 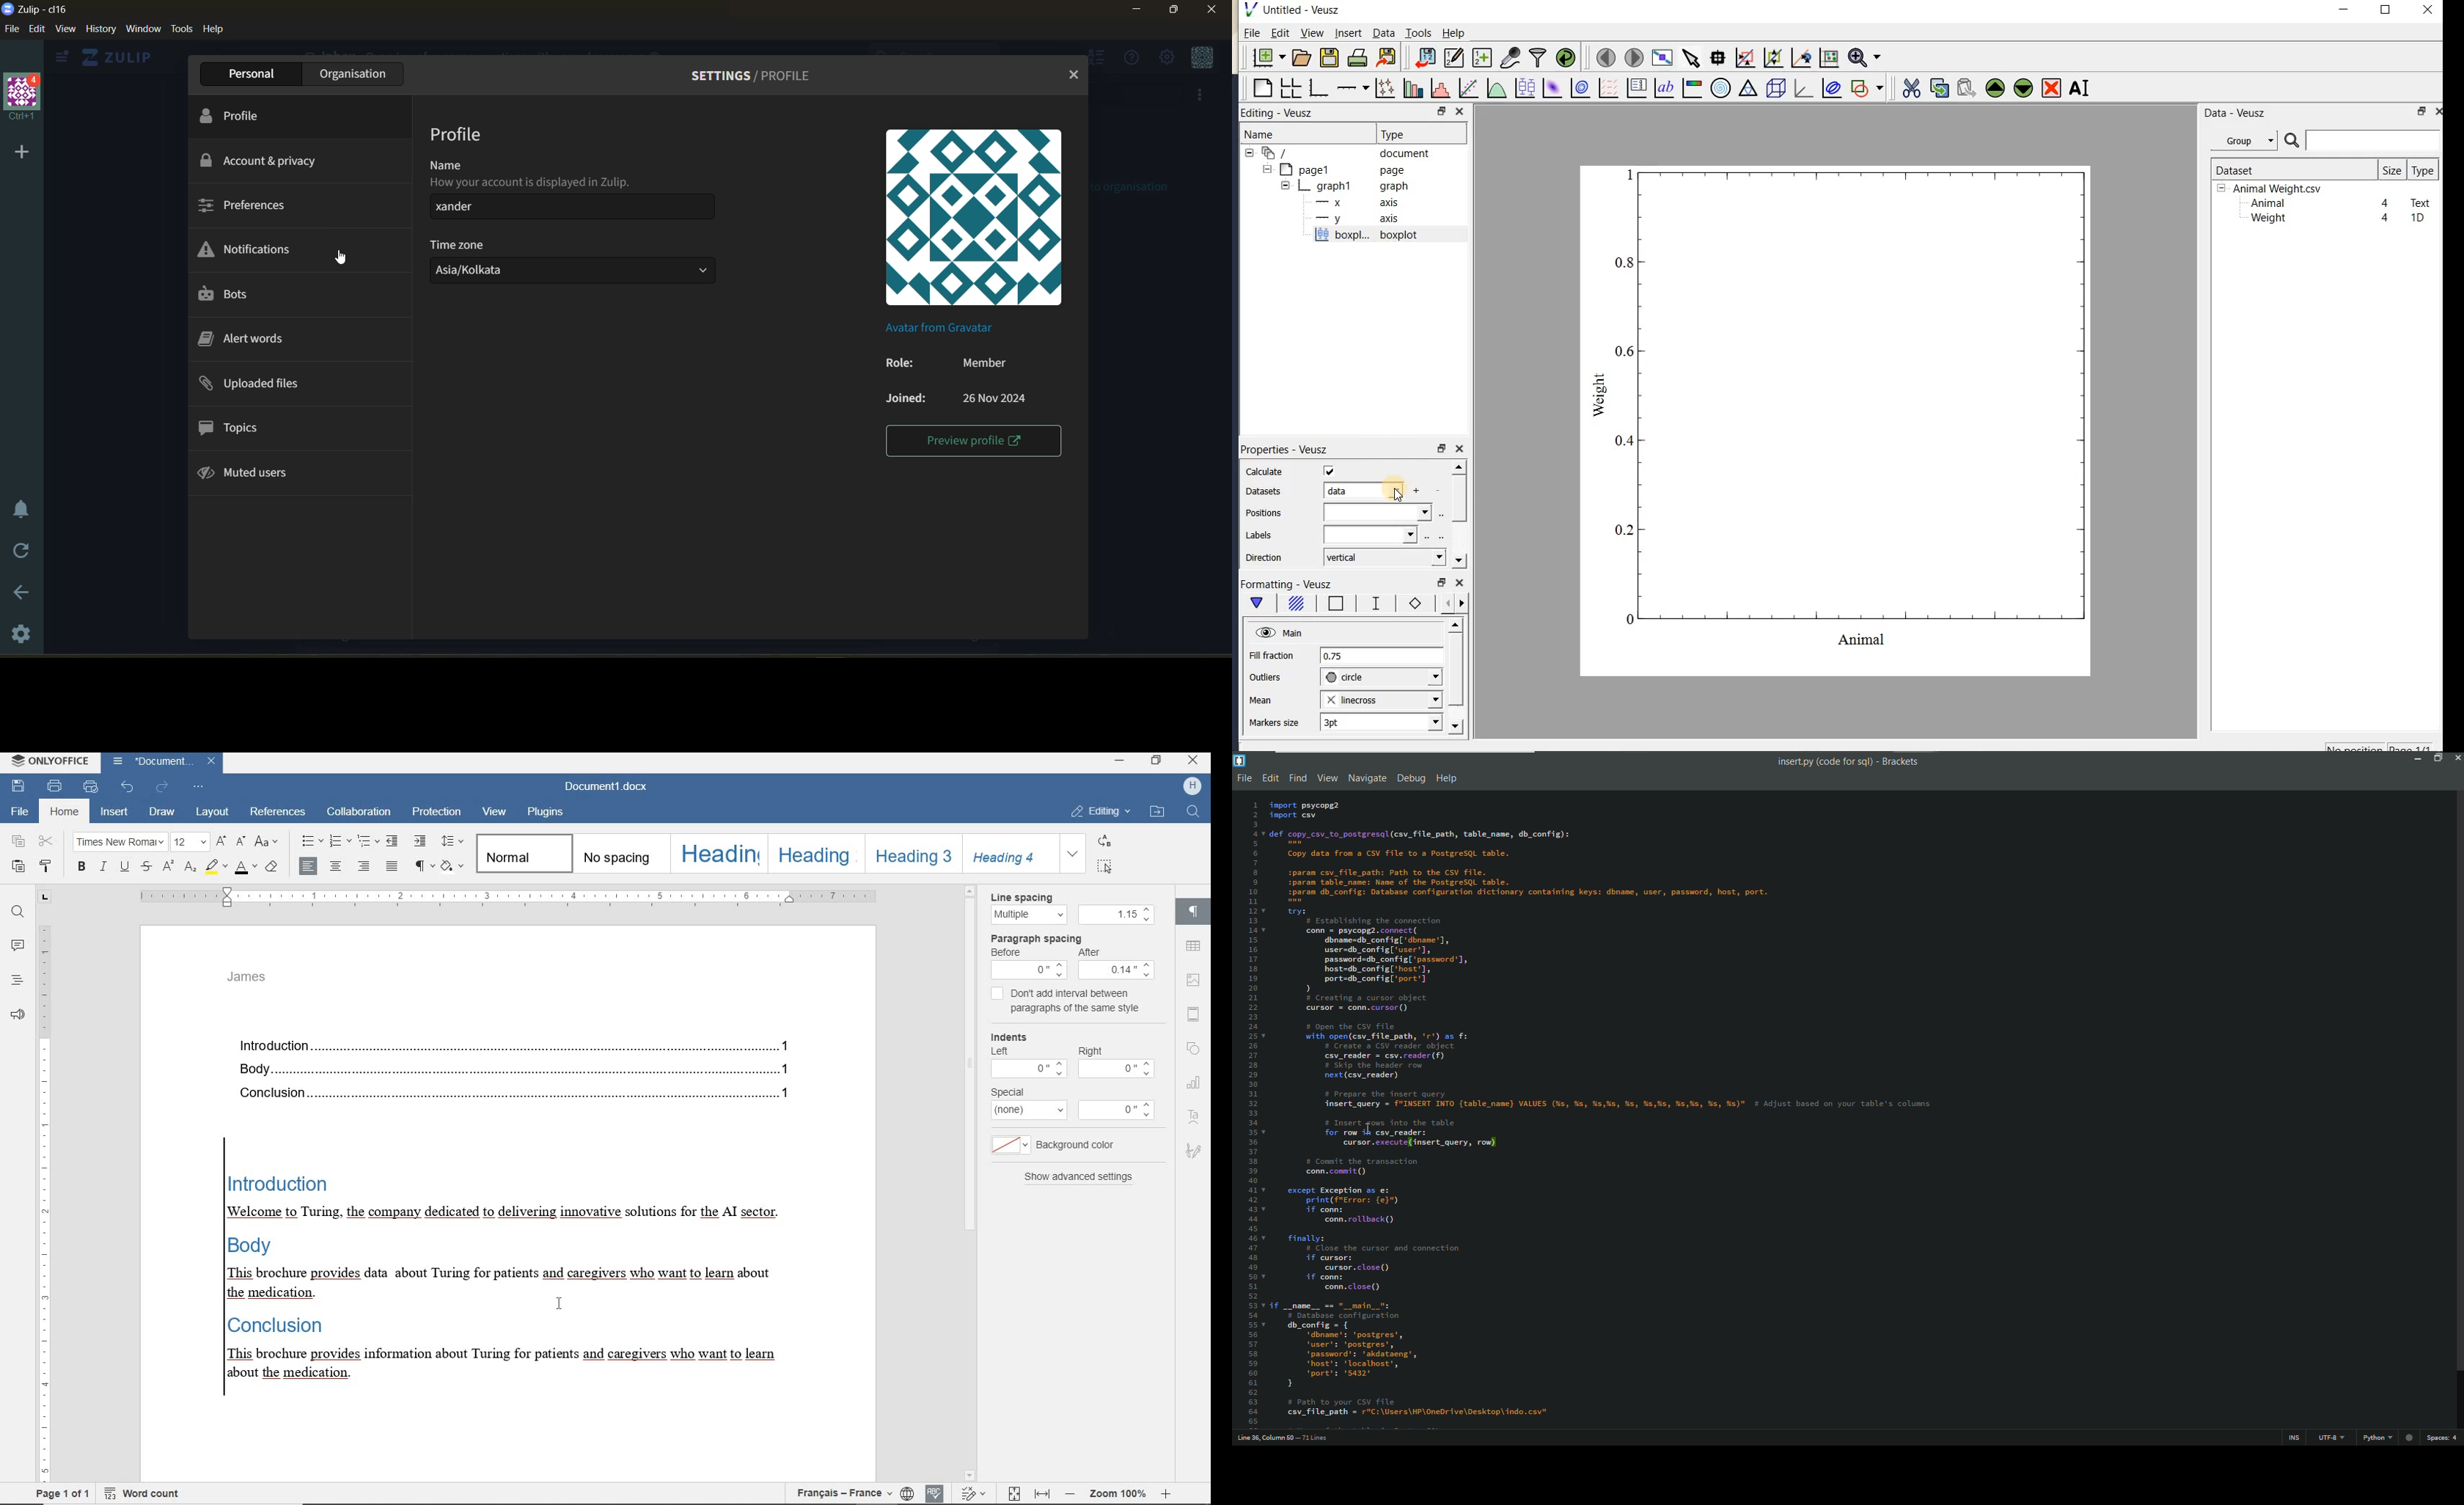 I want to click on justified, so click(x=391, y=866).